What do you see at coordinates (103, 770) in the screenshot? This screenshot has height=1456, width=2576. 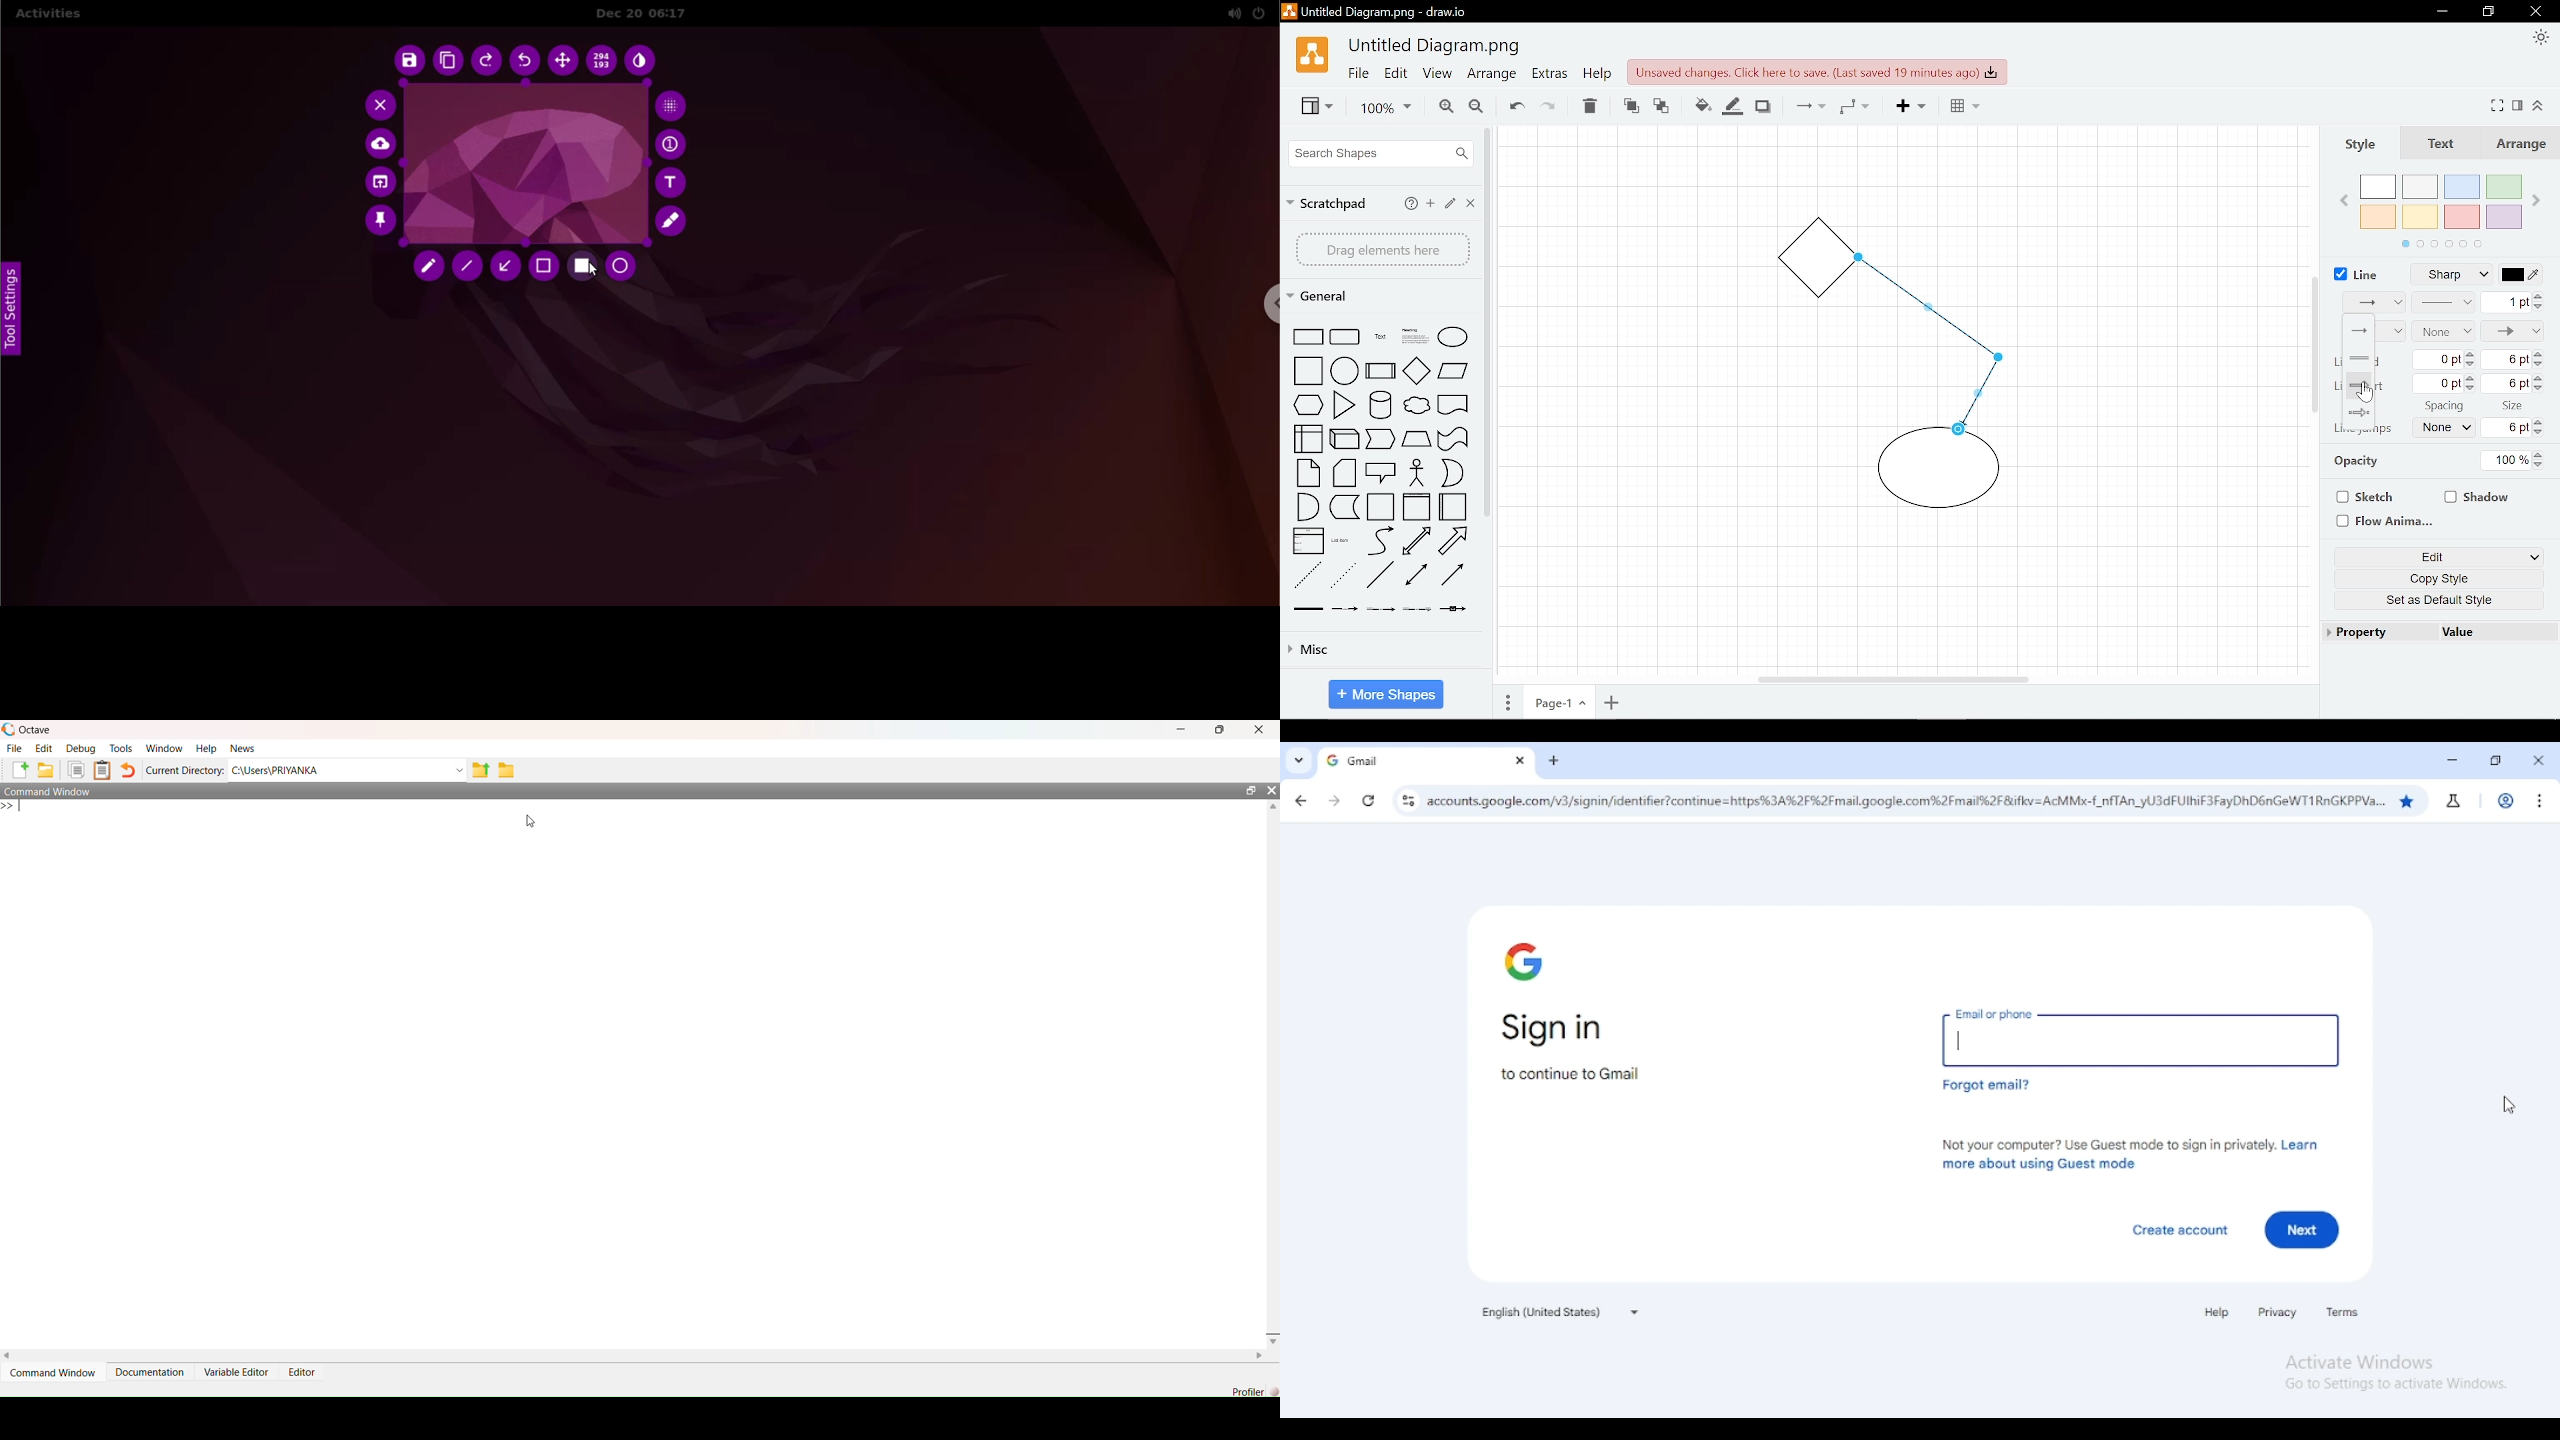 I see `Paste` at bounding box center [103, 770].